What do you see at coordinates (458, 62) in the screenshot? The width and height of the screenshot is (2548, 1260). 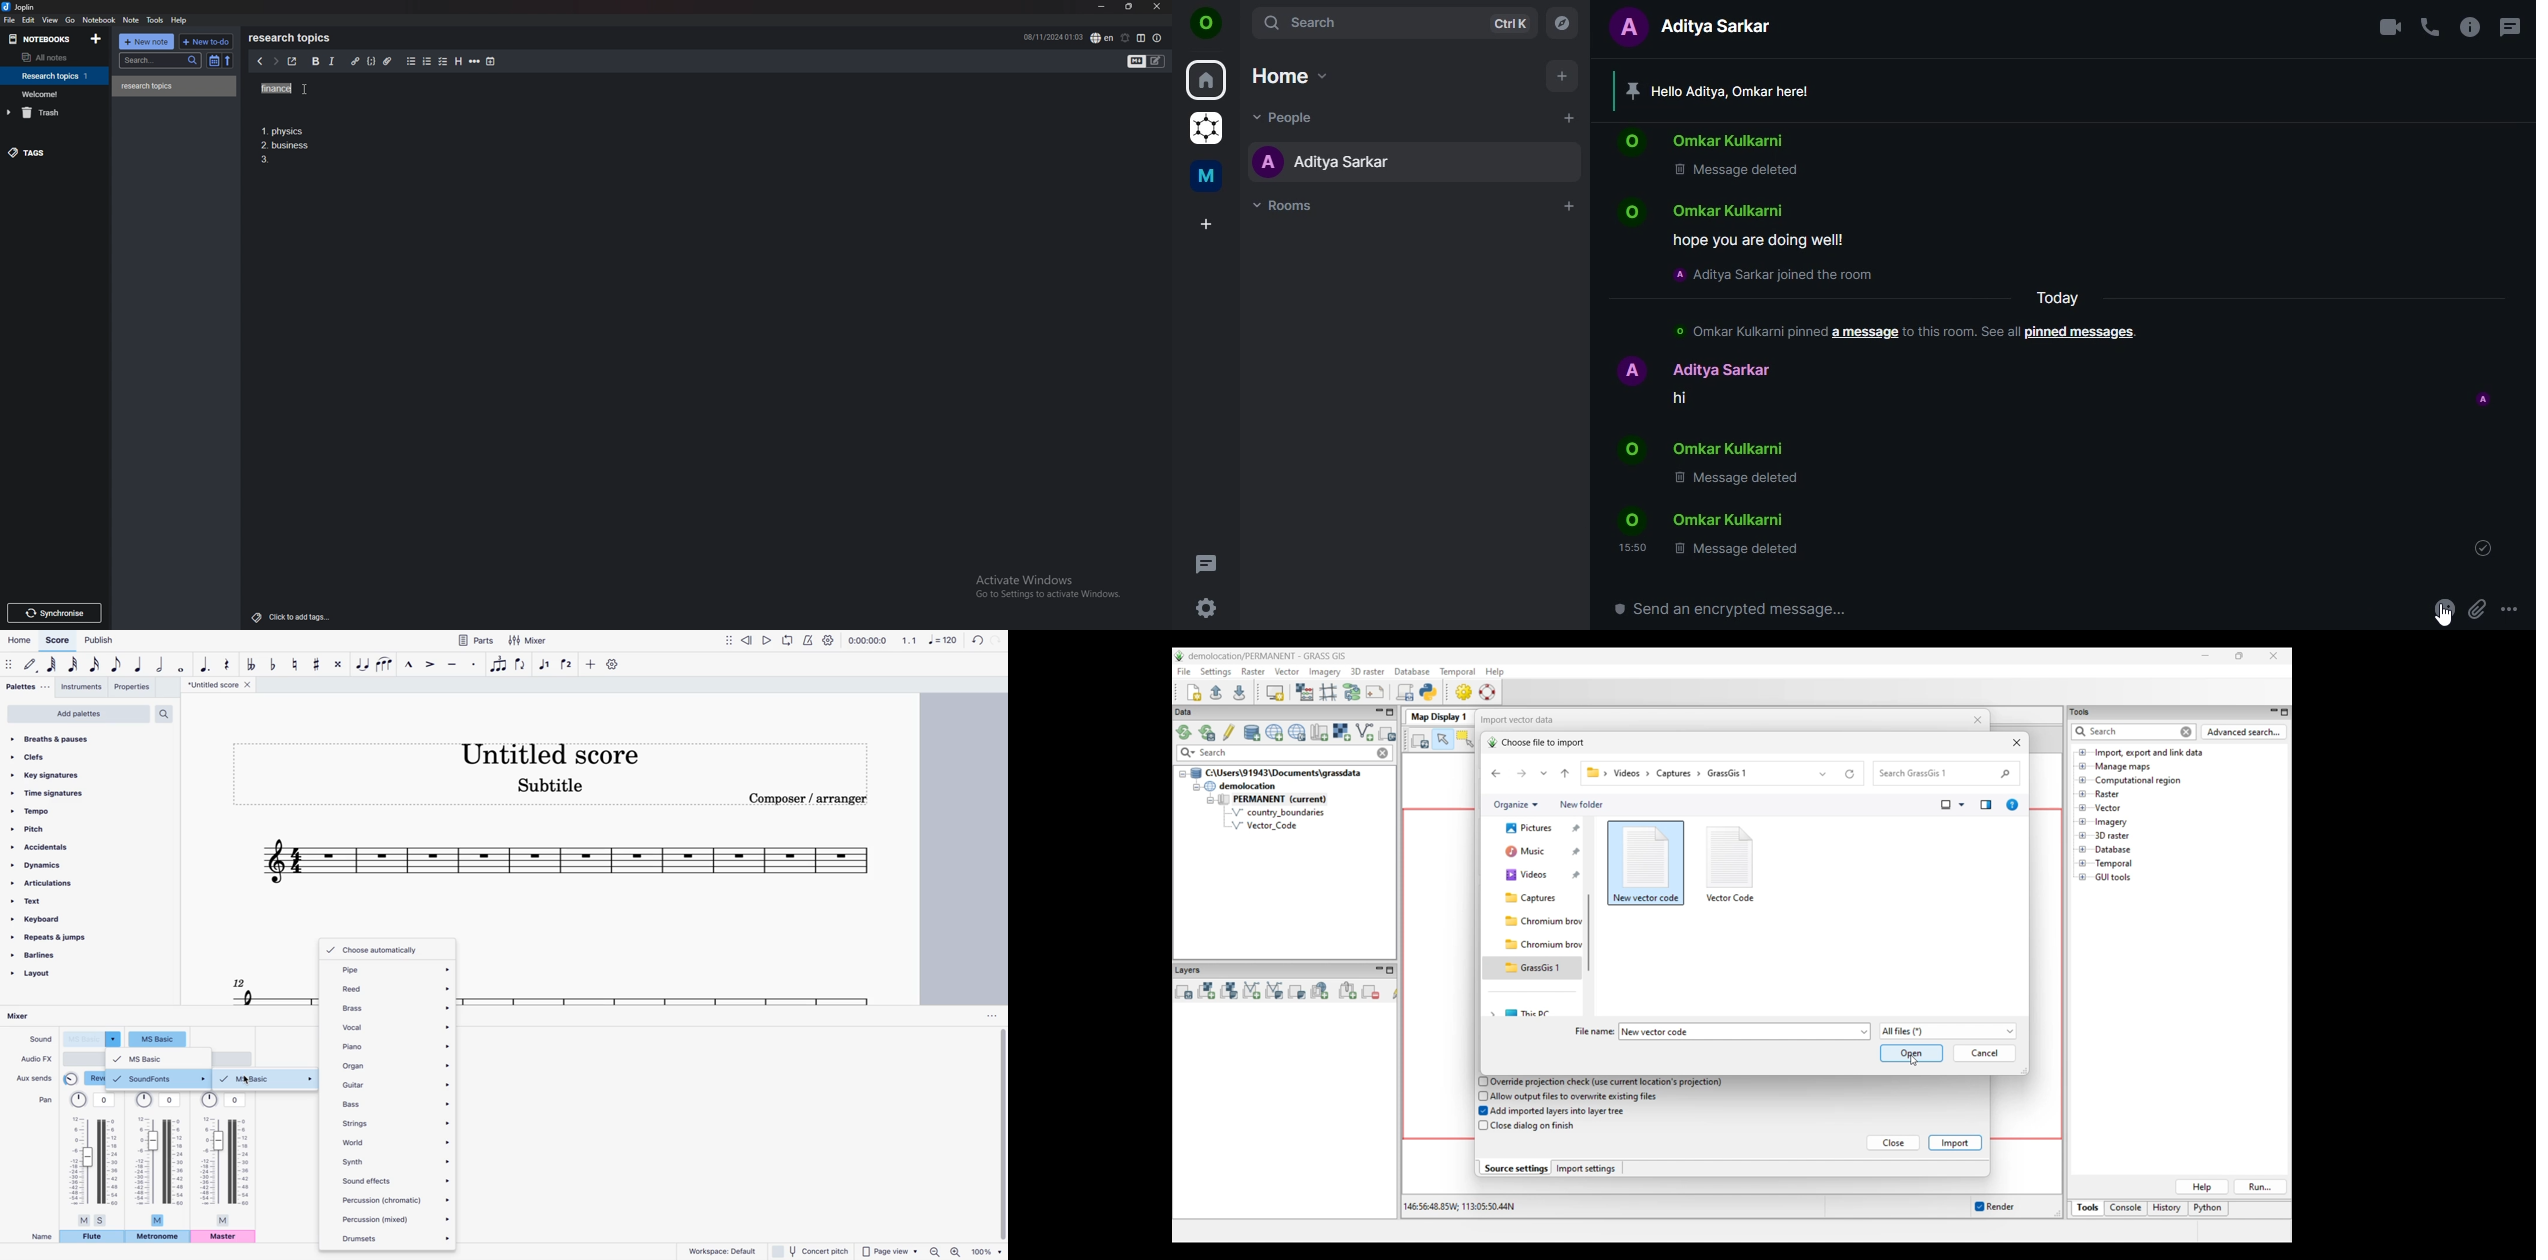 I see `heading` at bounding box center [458, 62].